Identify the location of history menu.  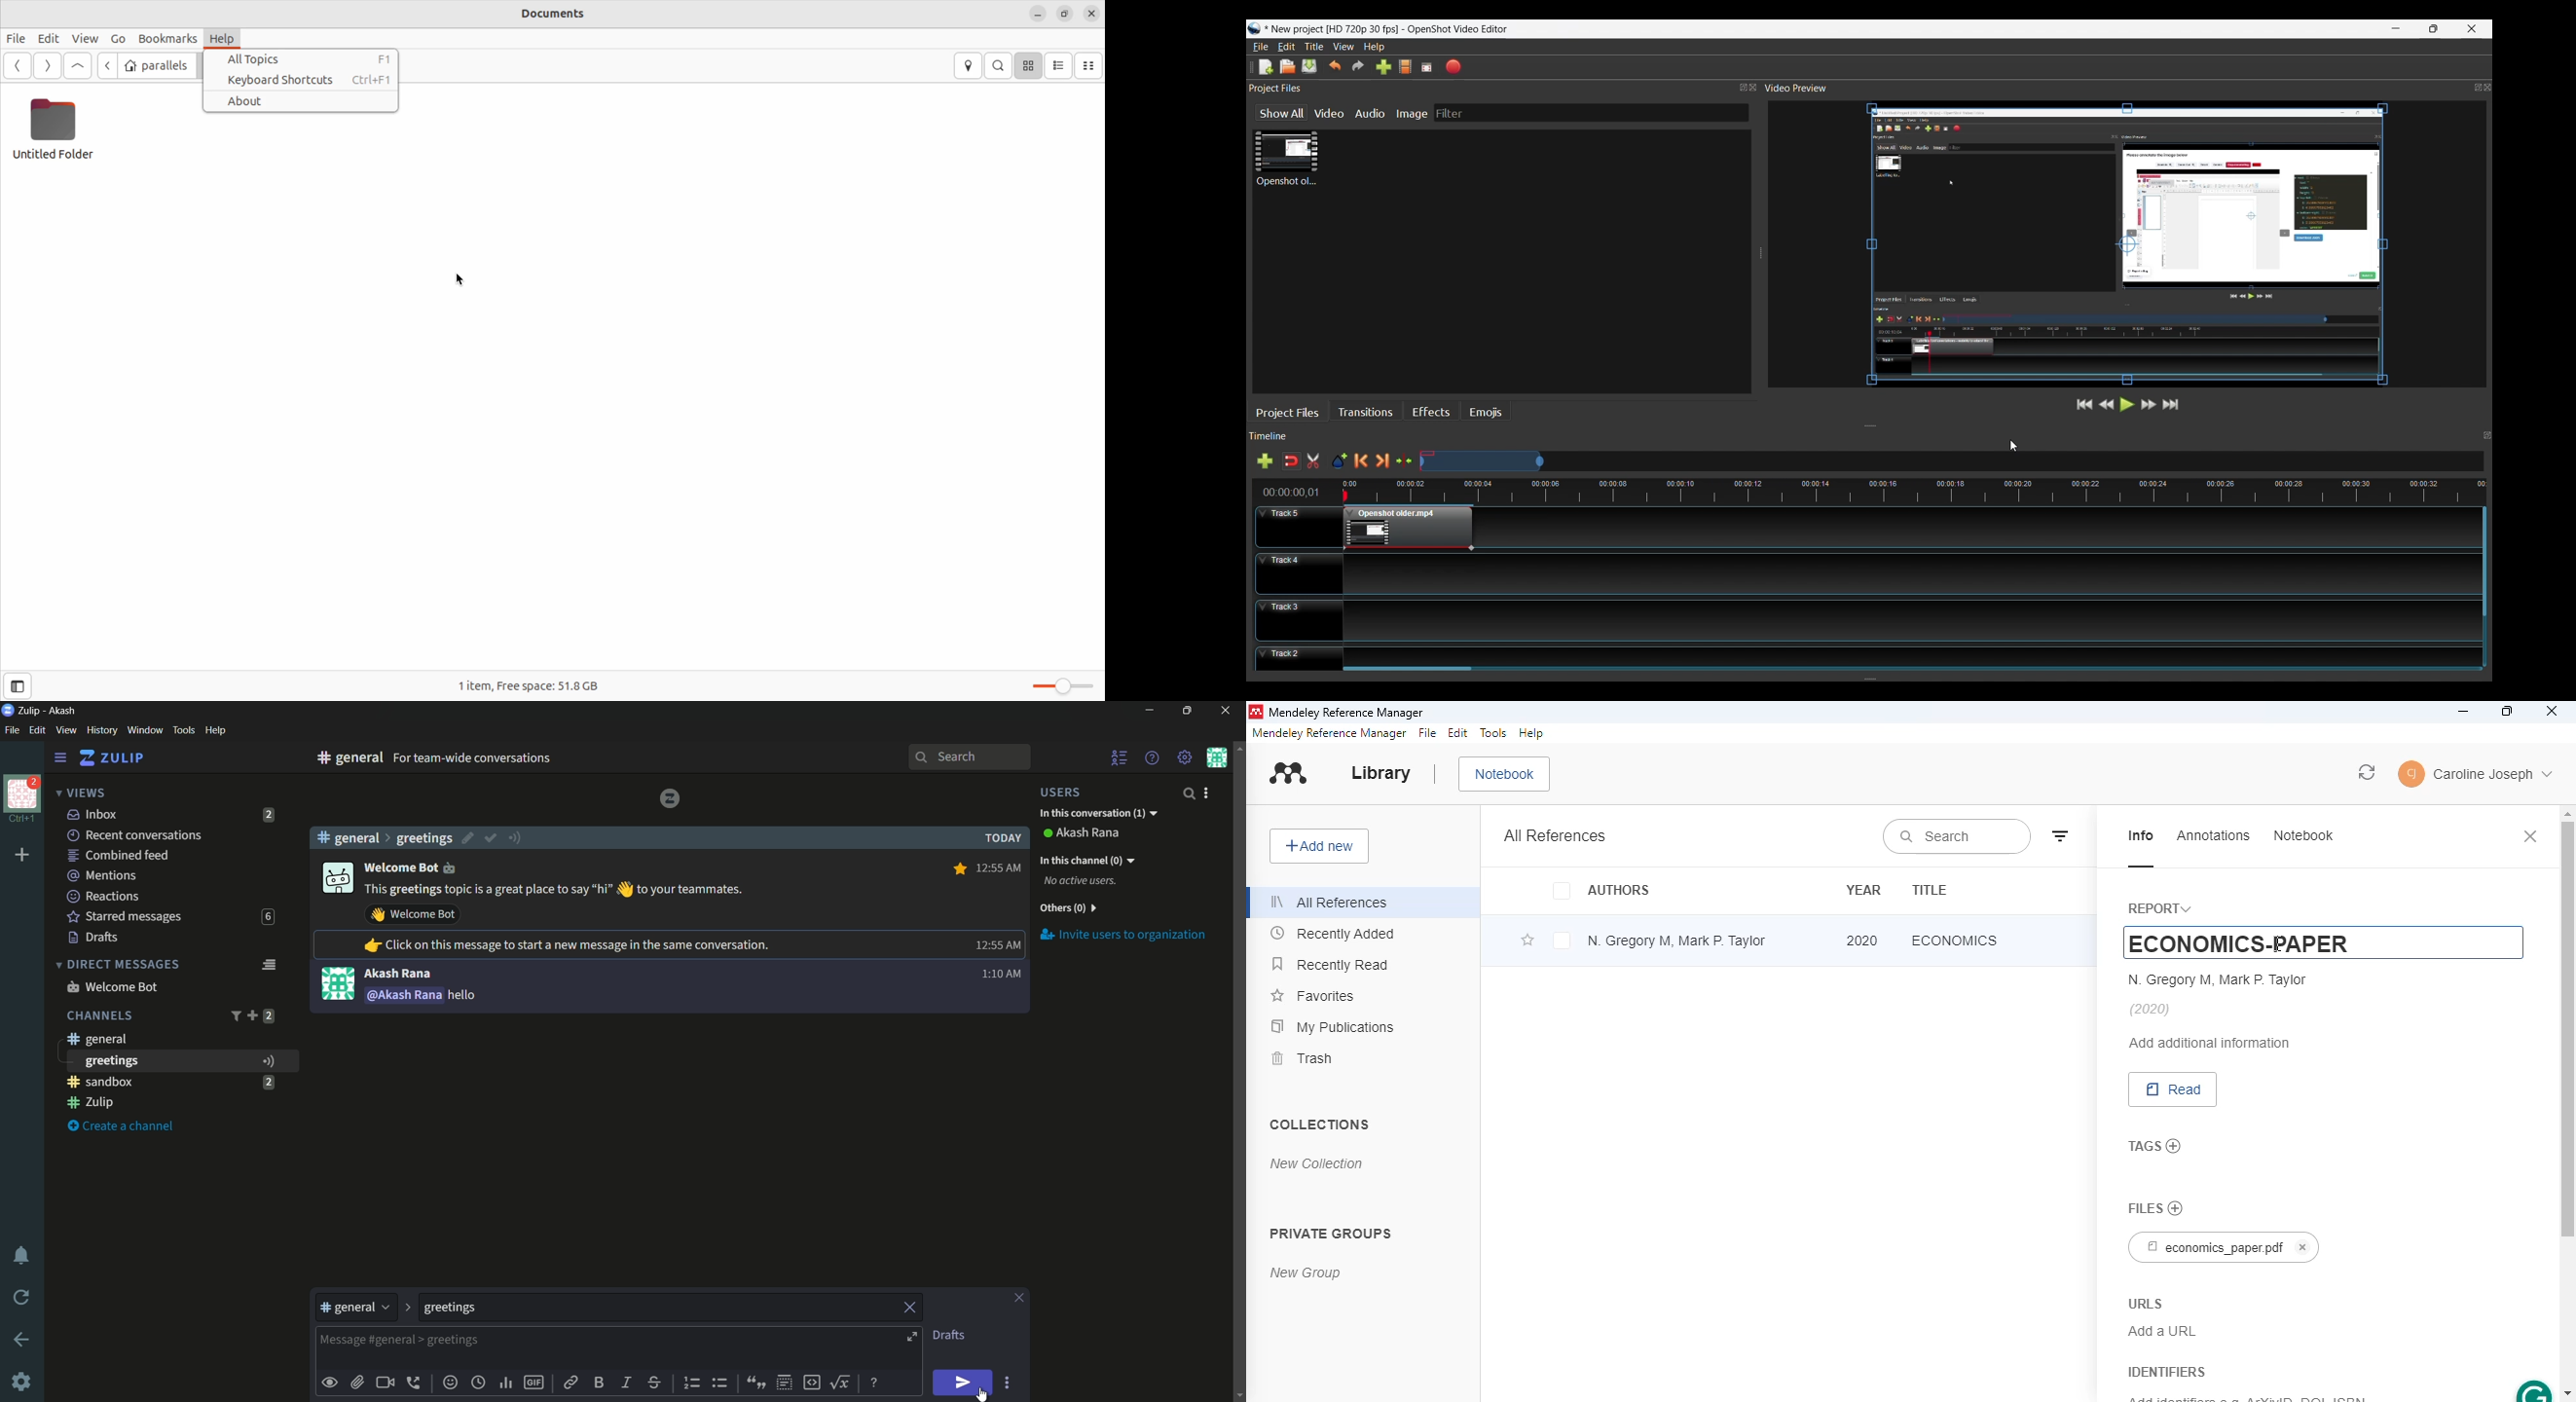
(102, 730).